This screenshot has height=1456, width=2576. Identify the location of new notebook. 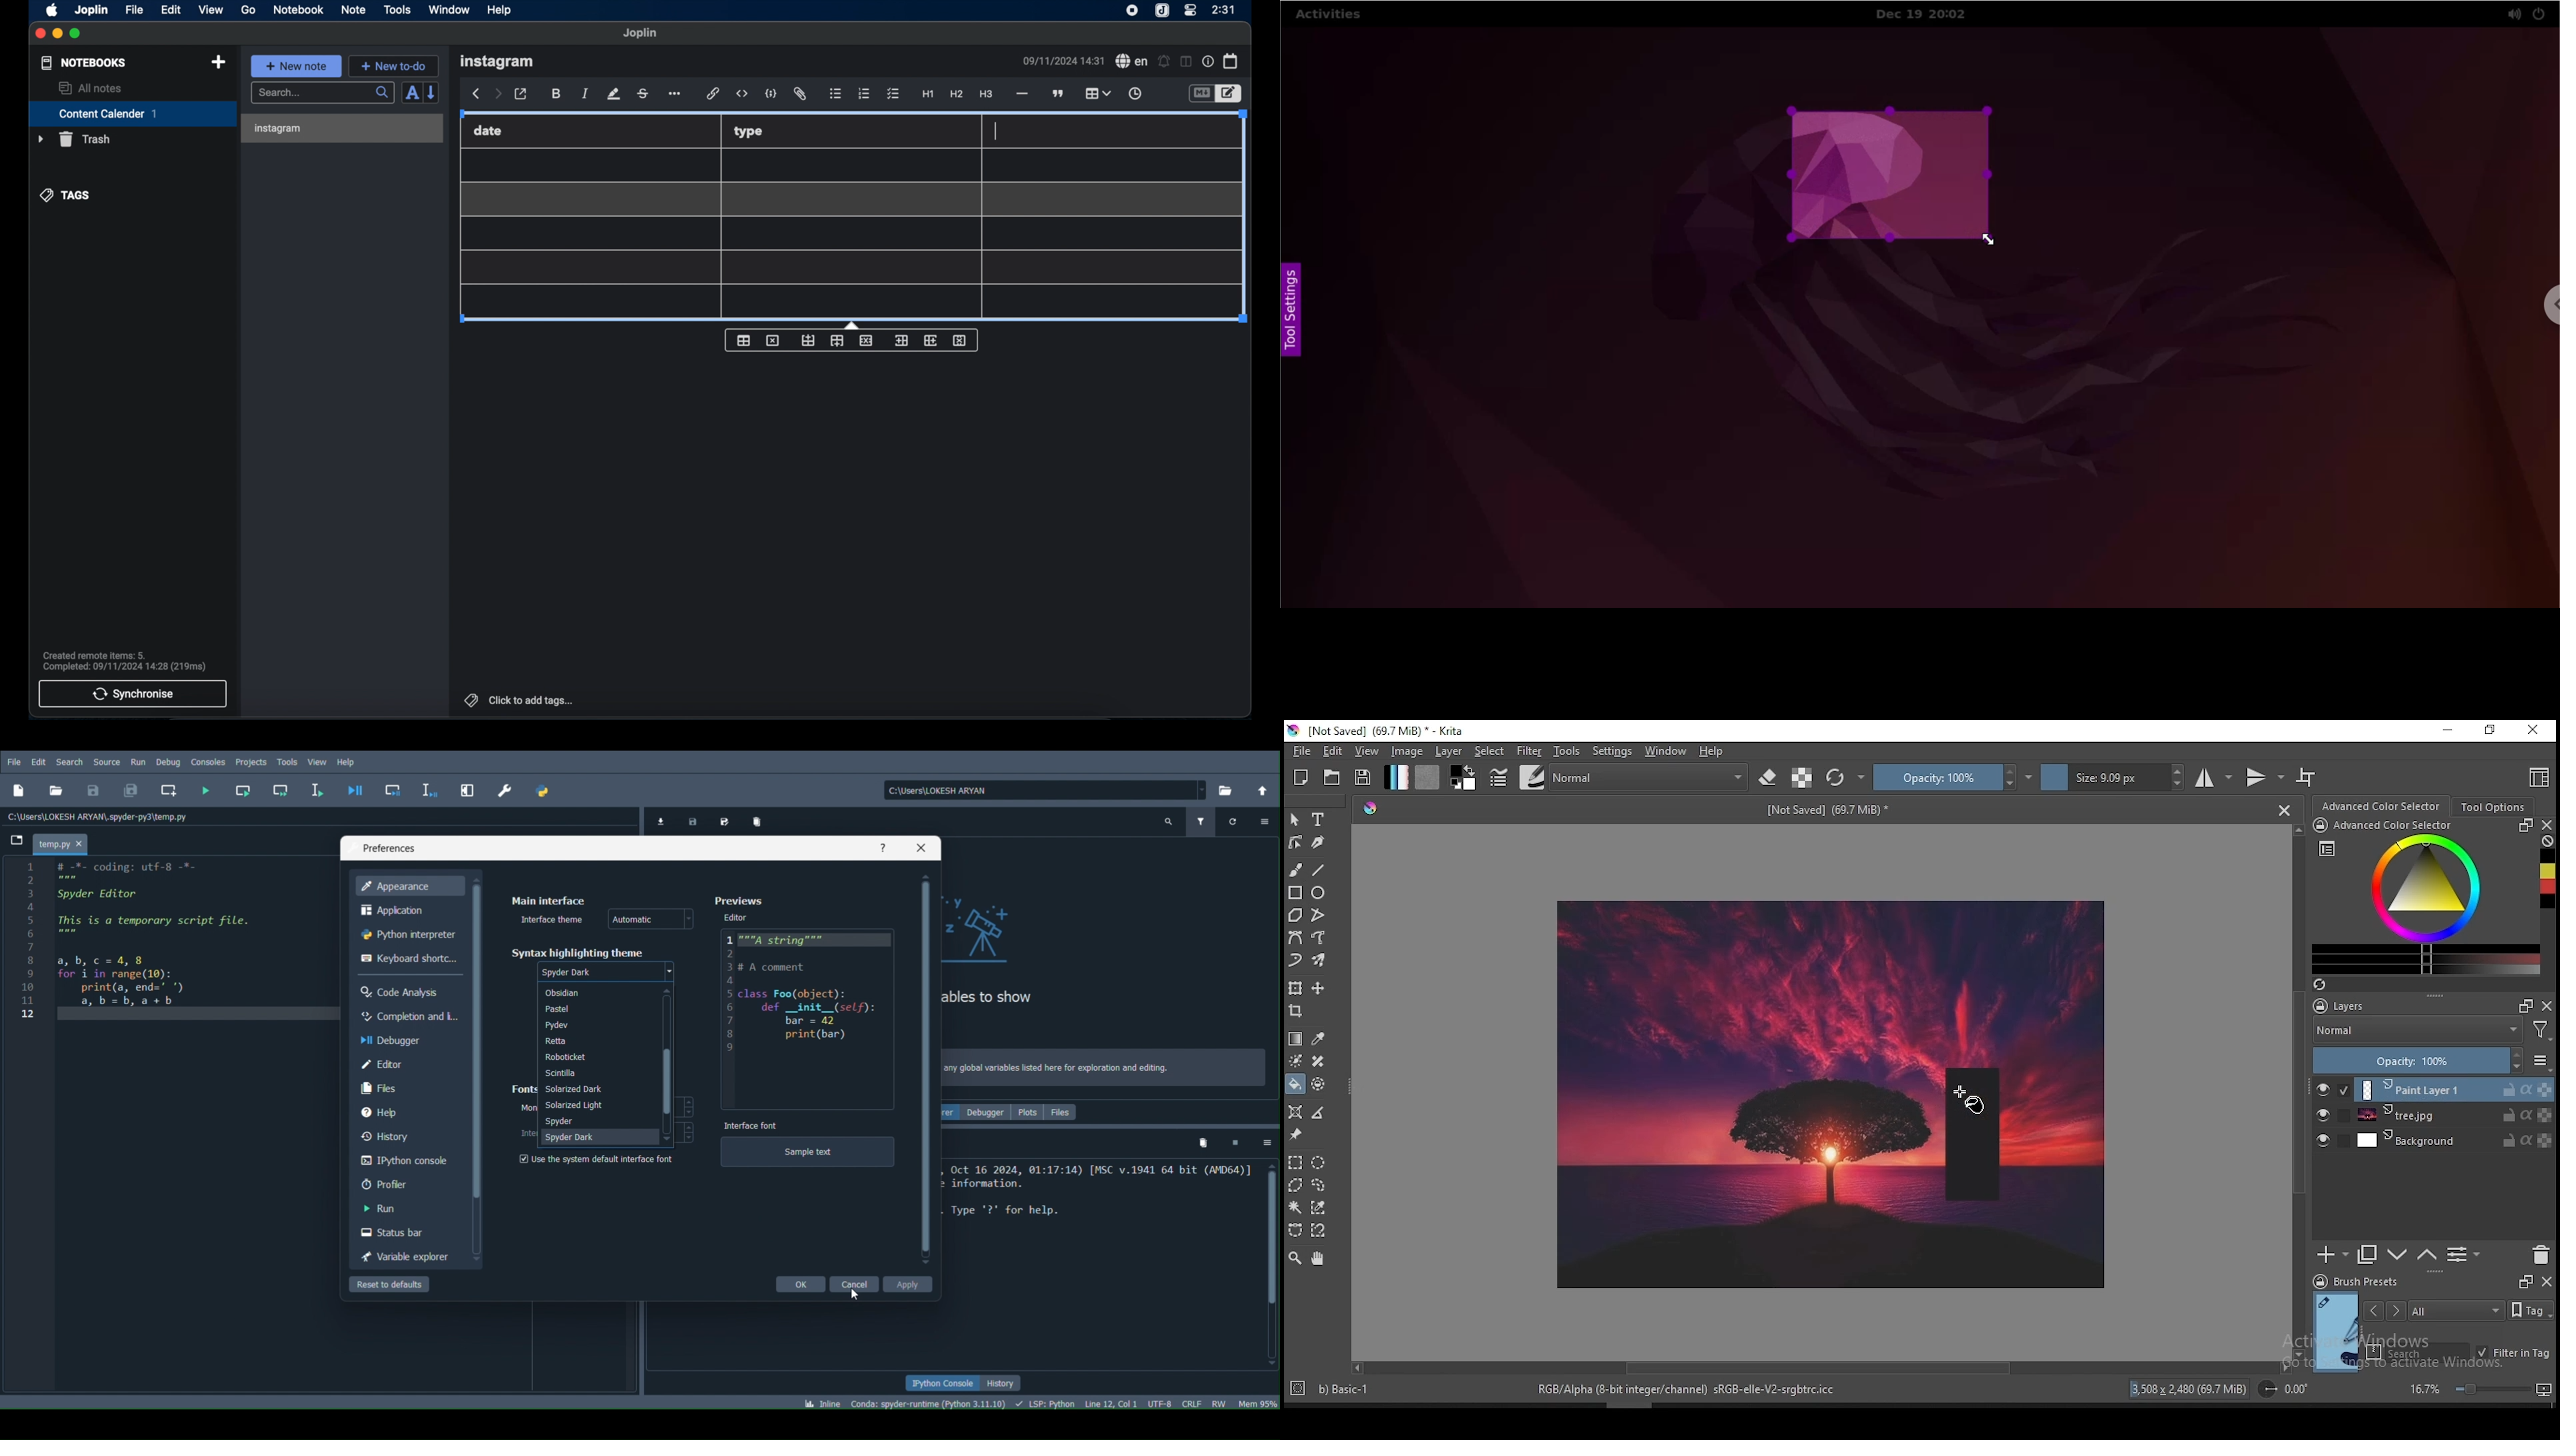
(219, 63).